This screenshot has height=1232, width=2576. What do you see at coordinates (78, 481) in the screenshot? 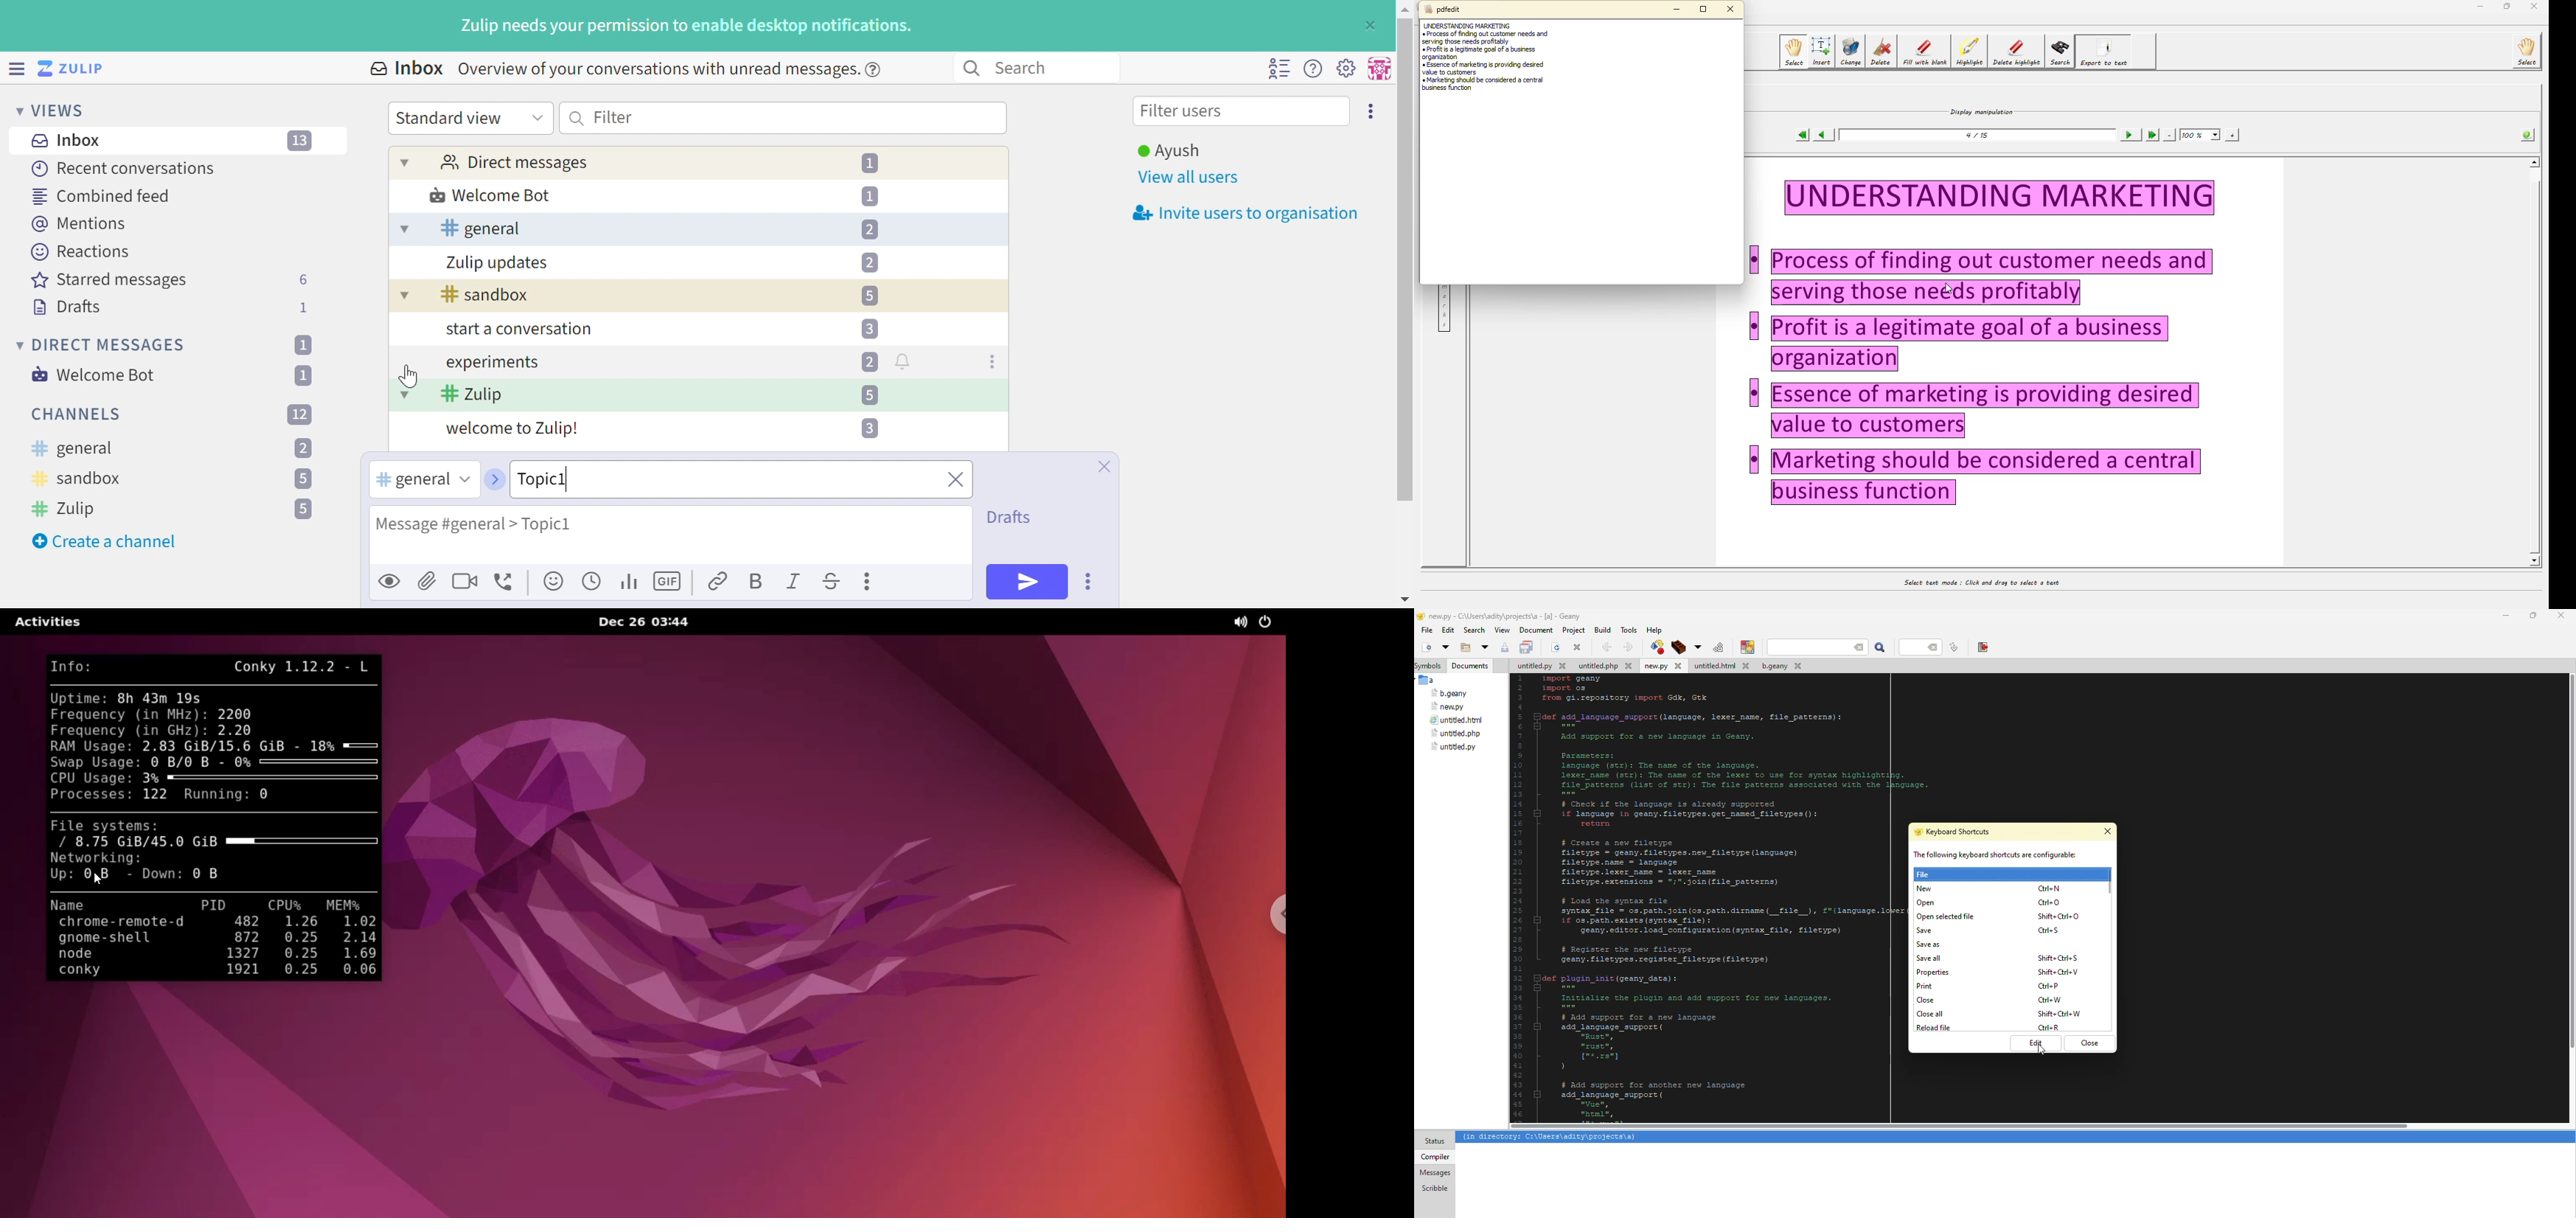
I see `sandbox` at bounding box center [78, 481].